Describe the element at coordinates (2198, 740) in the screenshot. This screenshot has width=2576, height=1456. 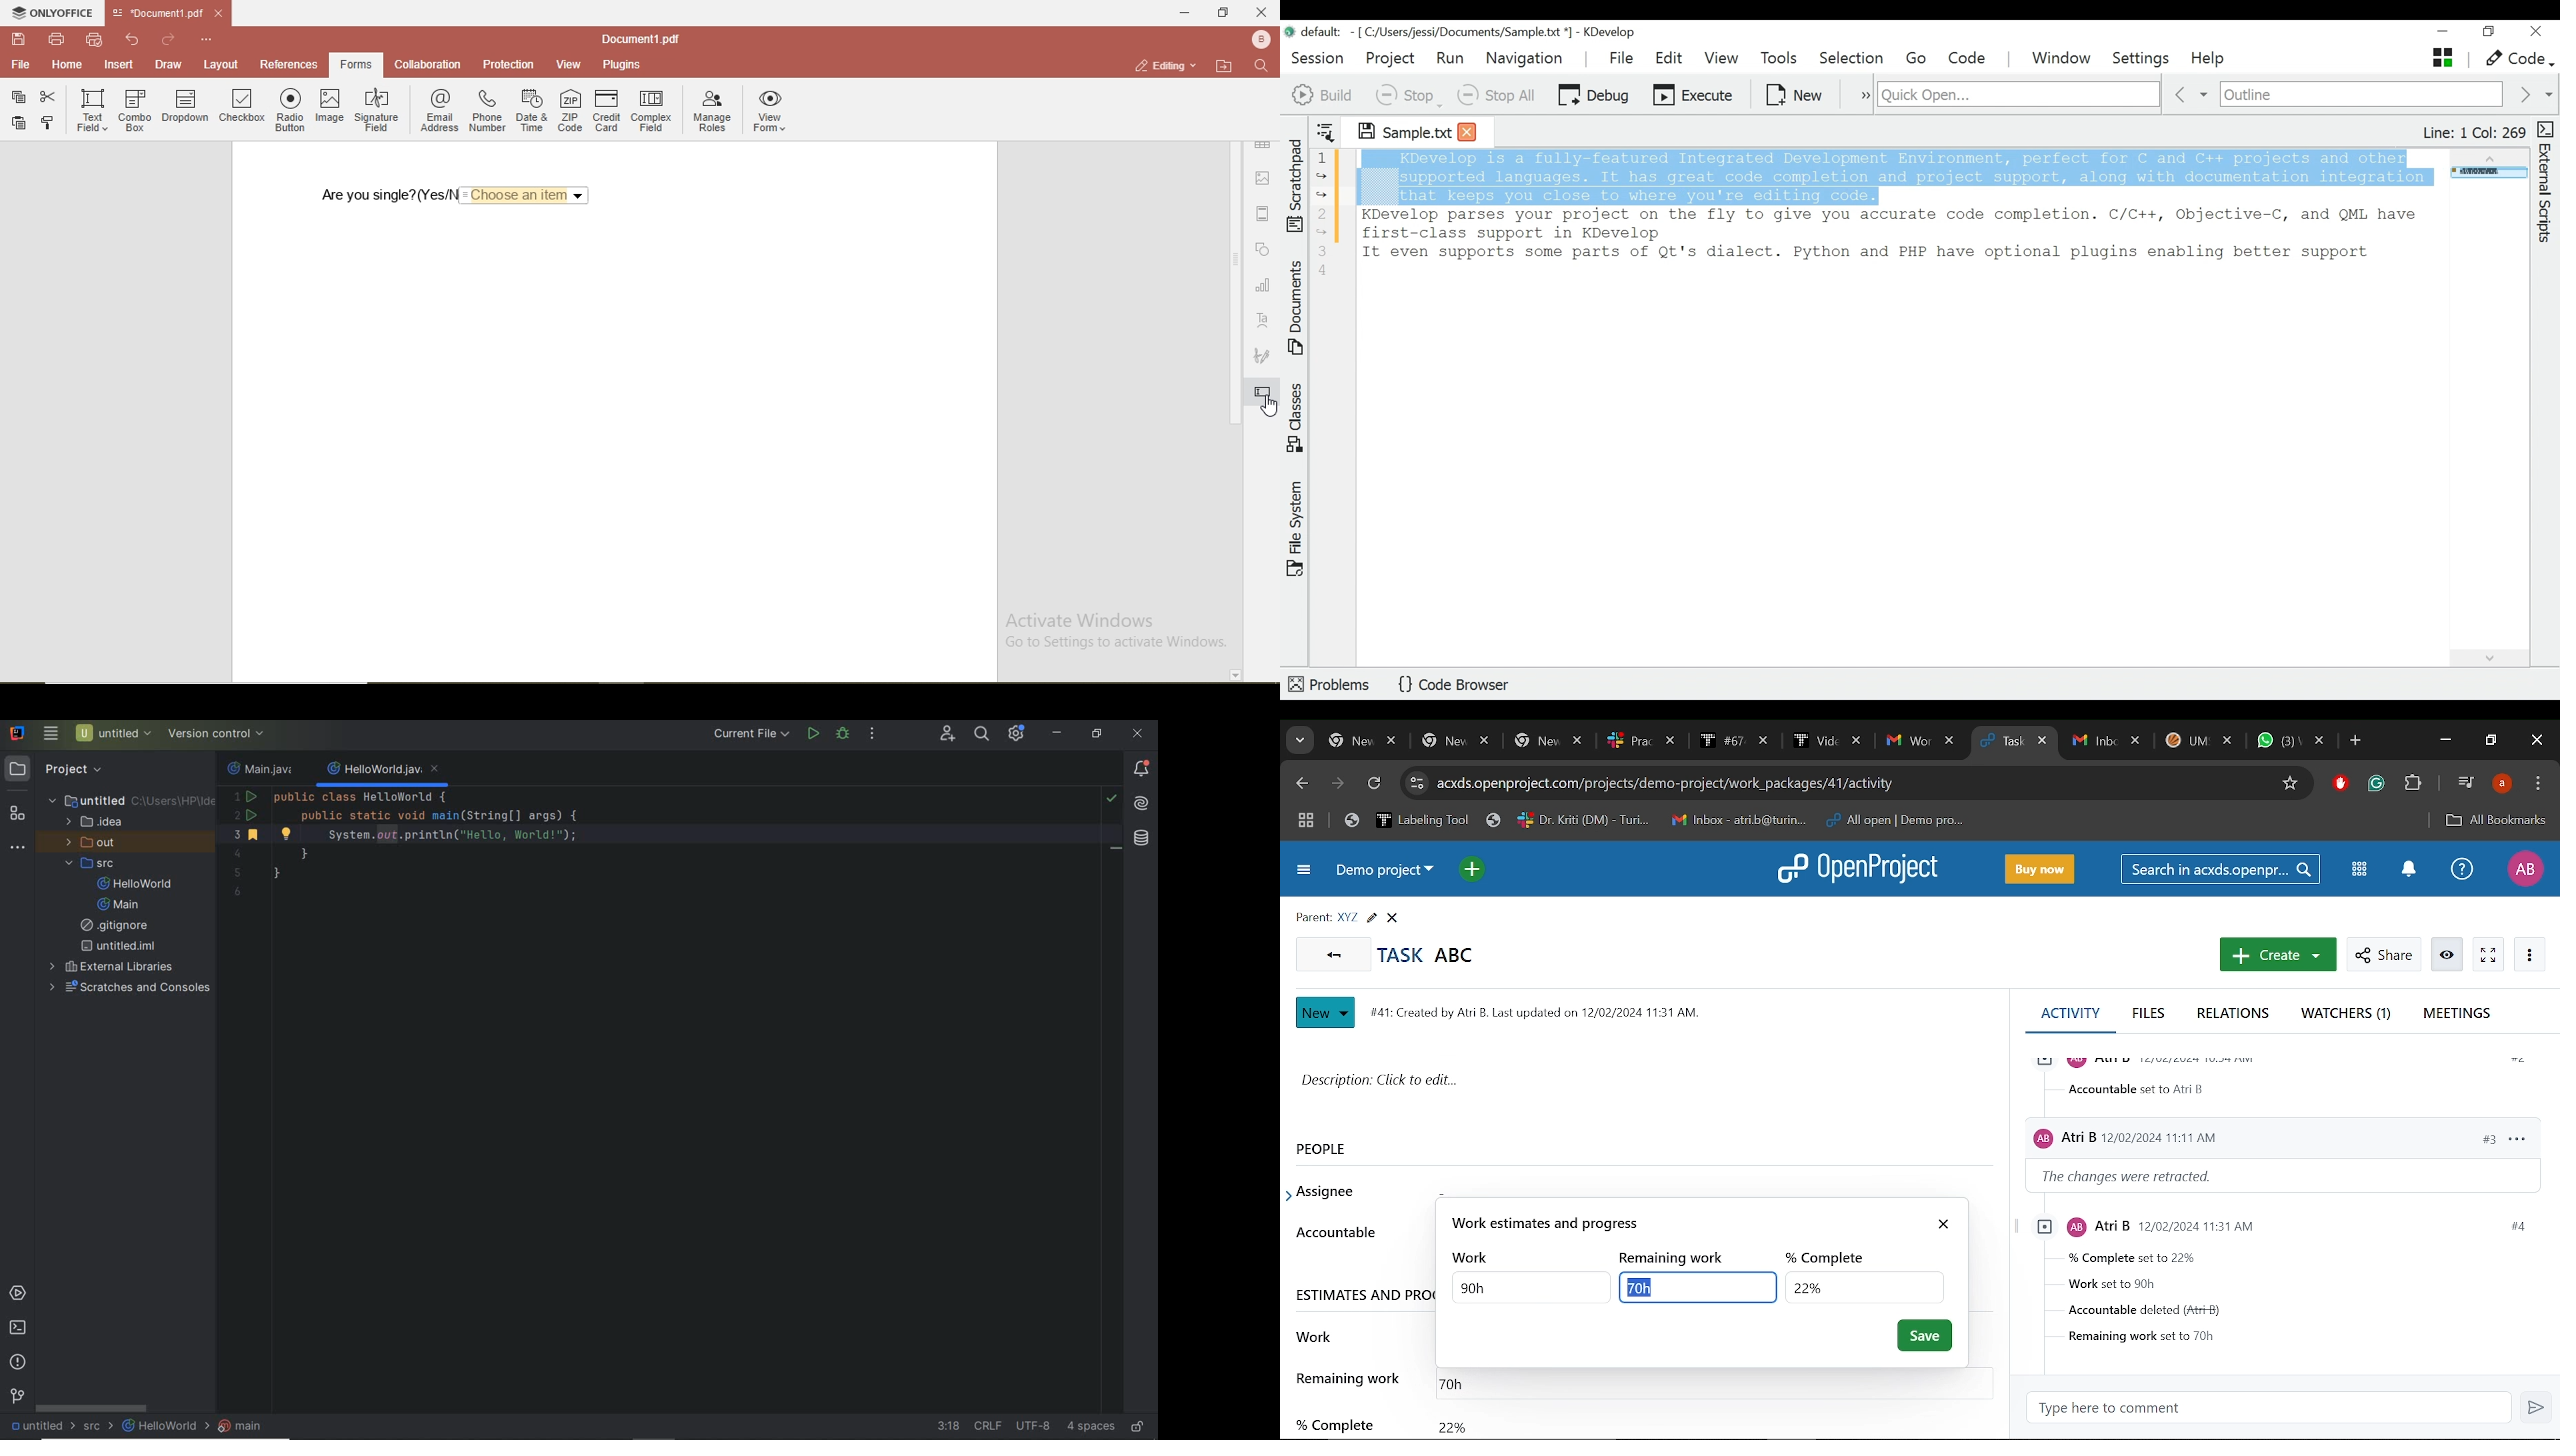
I see `Other tabs` at that location.